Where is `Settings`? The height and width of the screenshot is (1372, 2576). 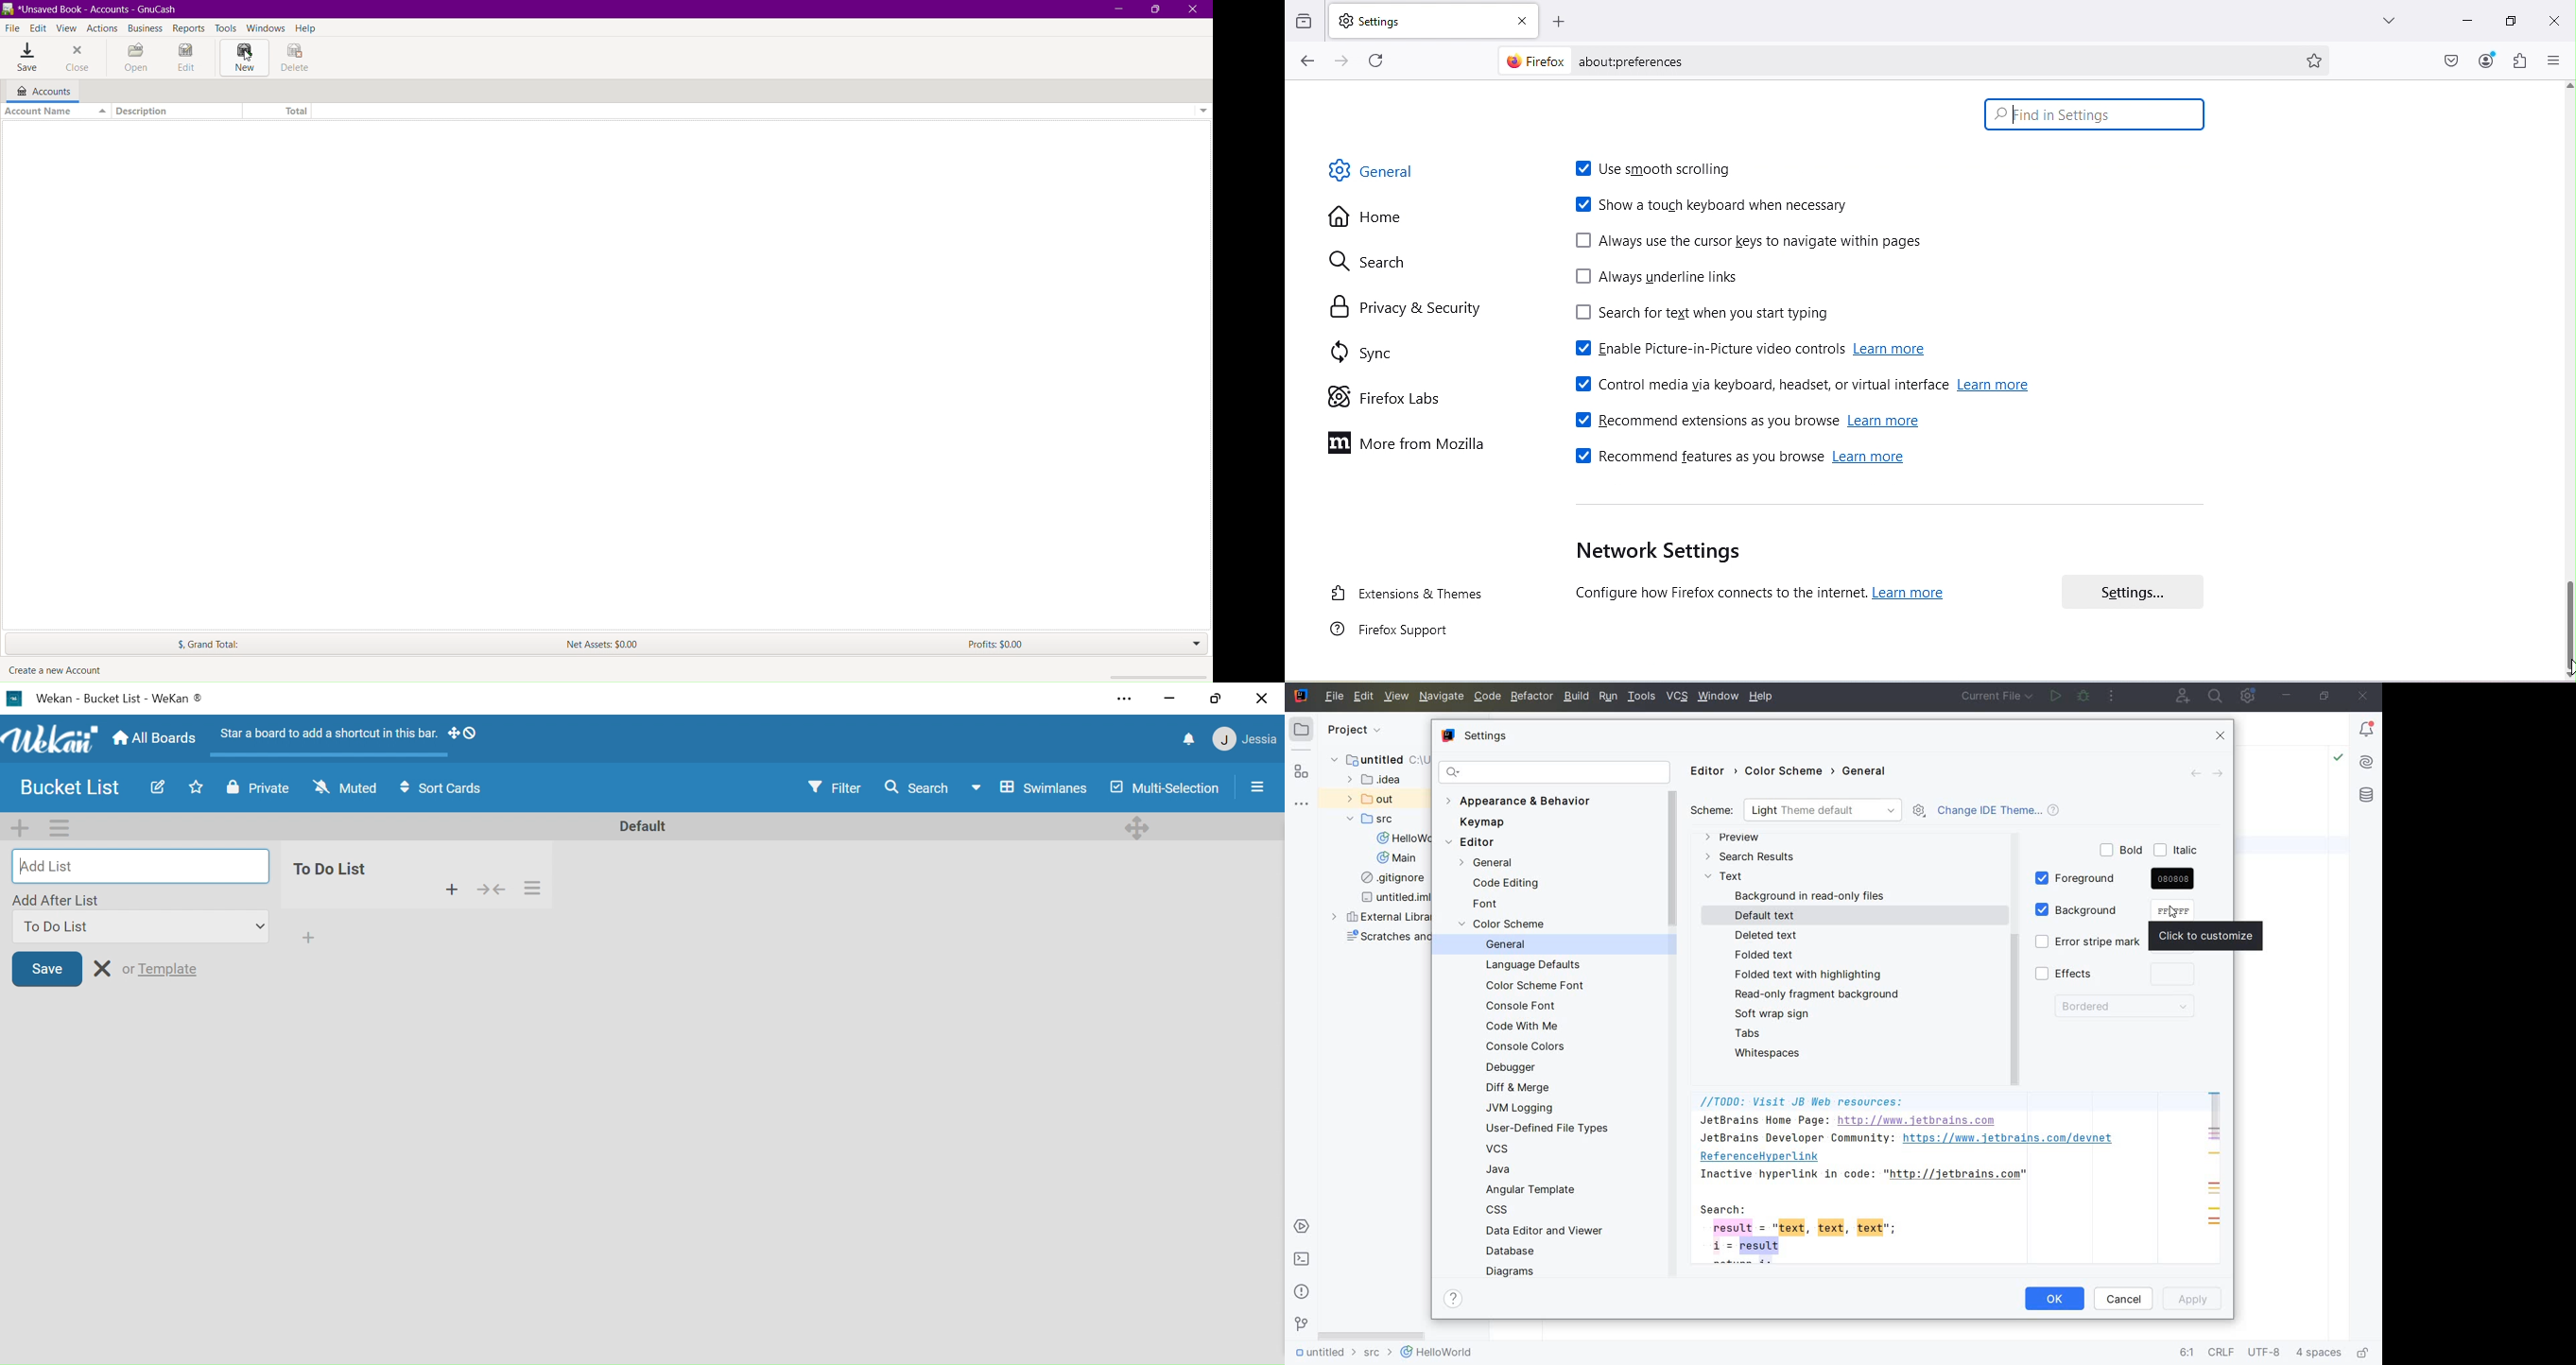
Settings is located at coordinates (2141, 589).